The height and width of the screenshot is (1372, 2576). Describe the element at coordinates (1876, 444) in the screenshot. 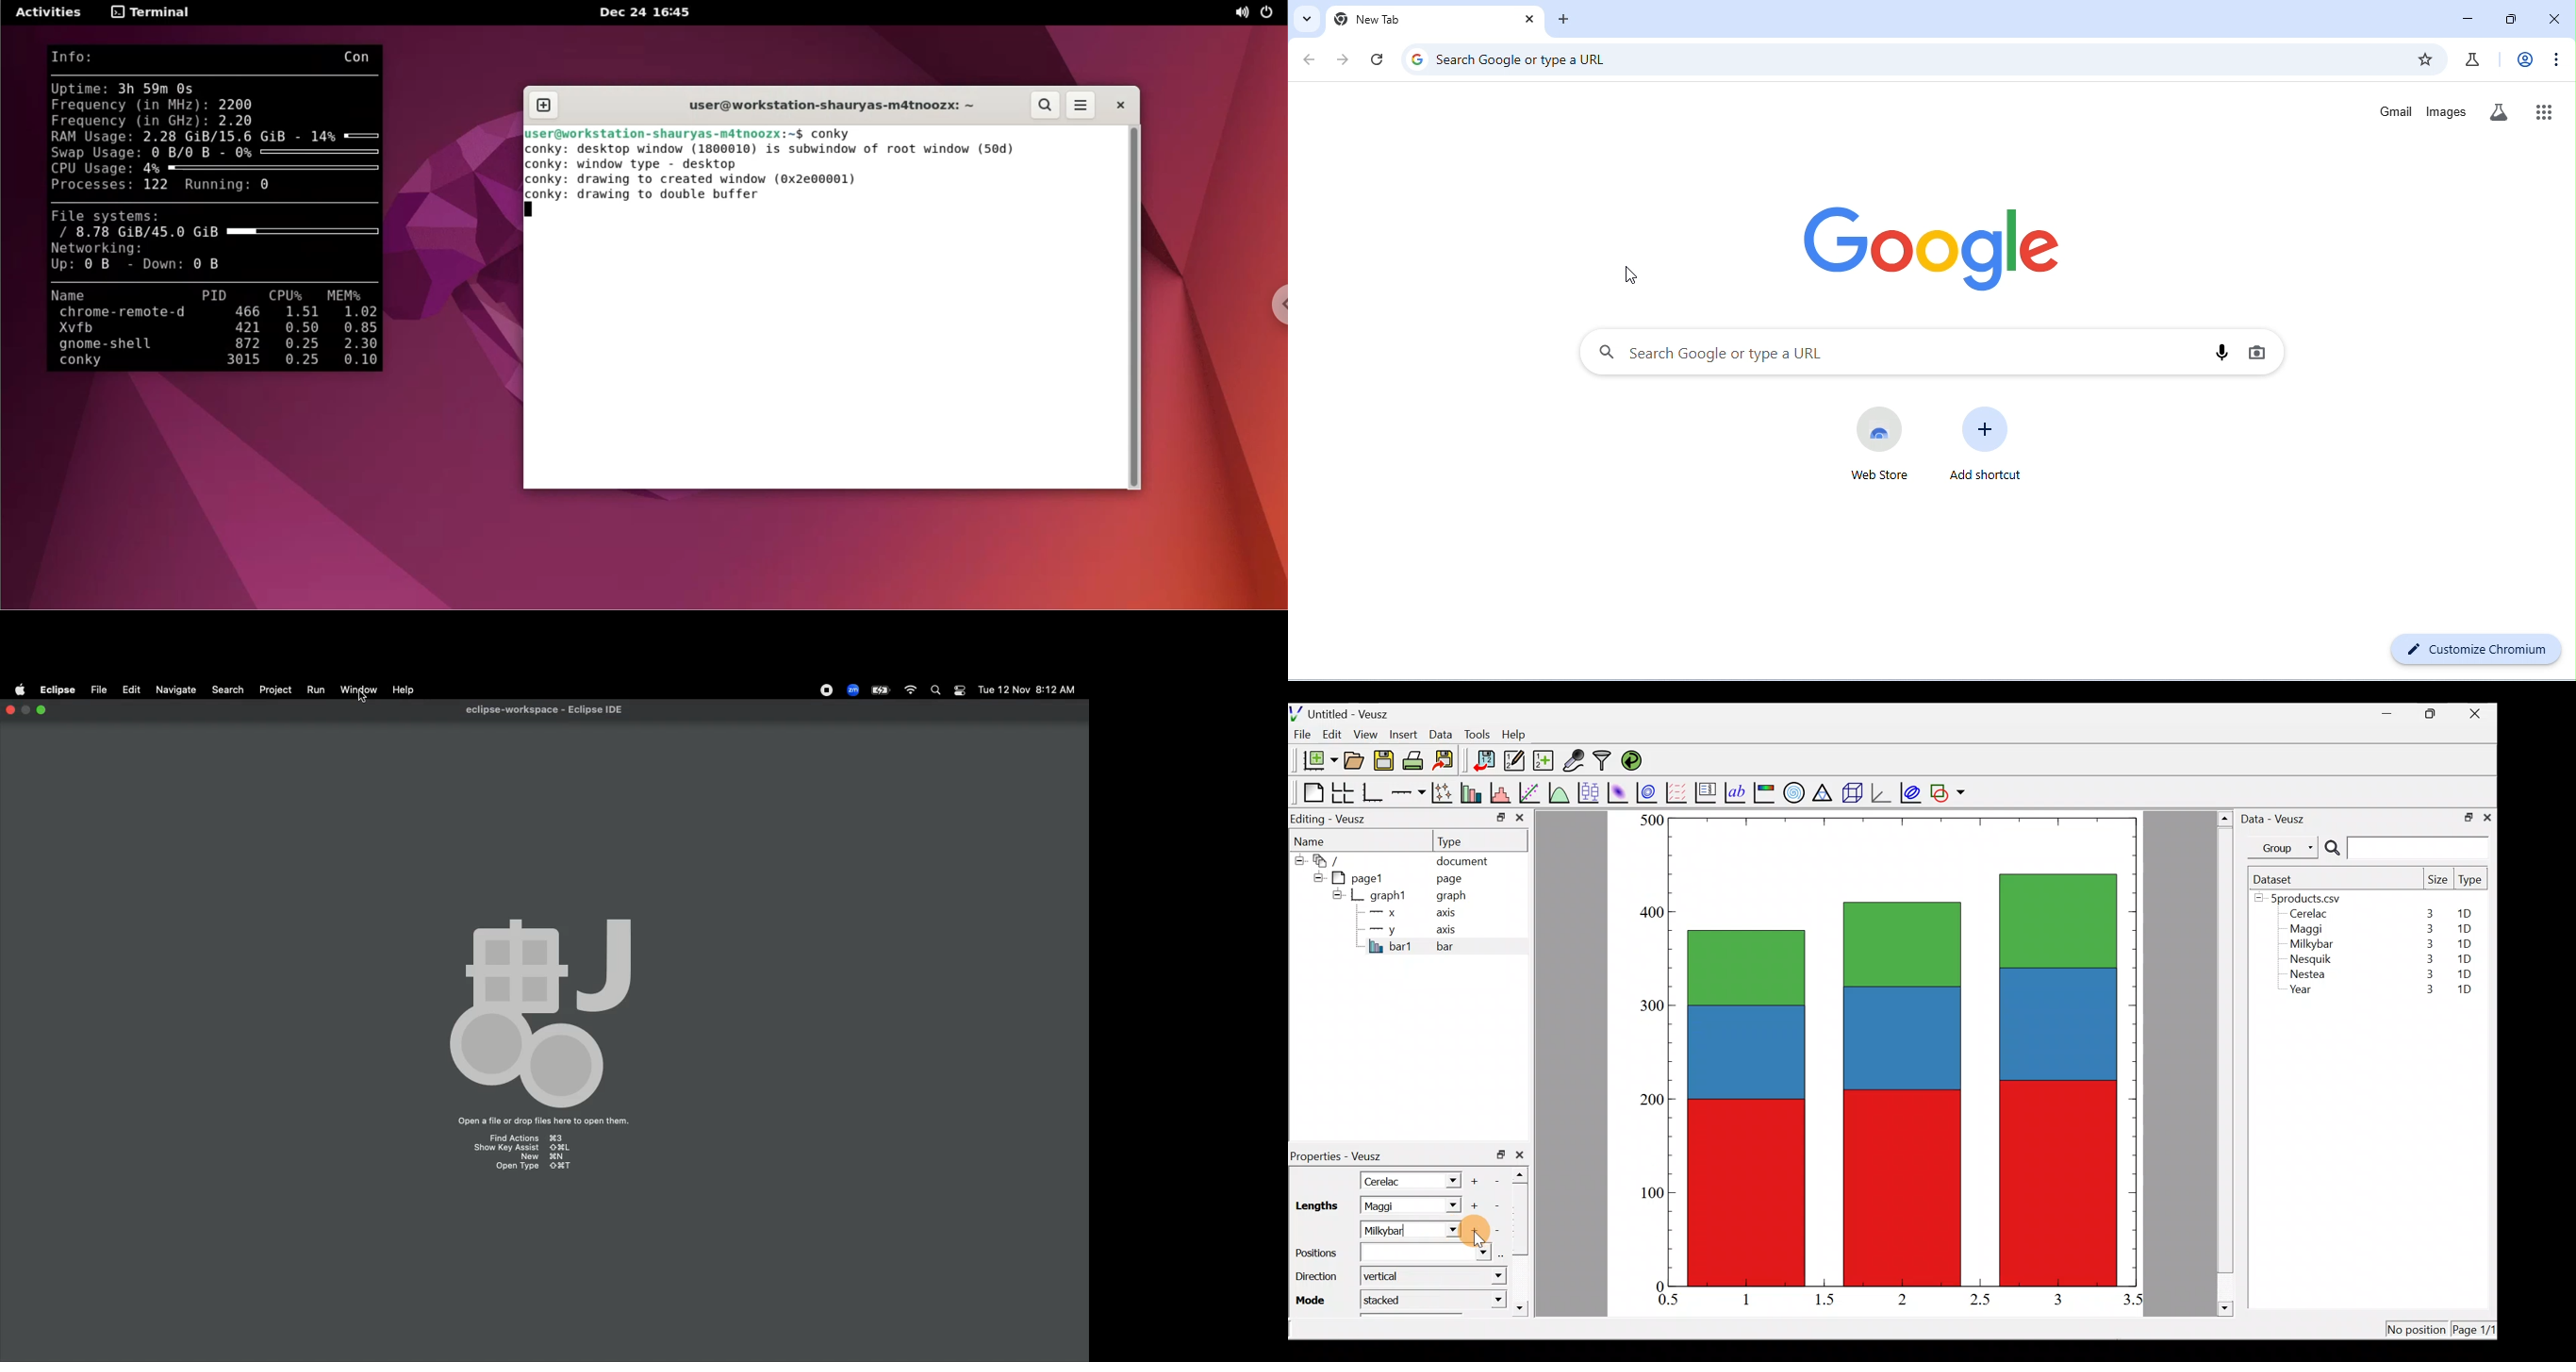

I see `web store` at that location.